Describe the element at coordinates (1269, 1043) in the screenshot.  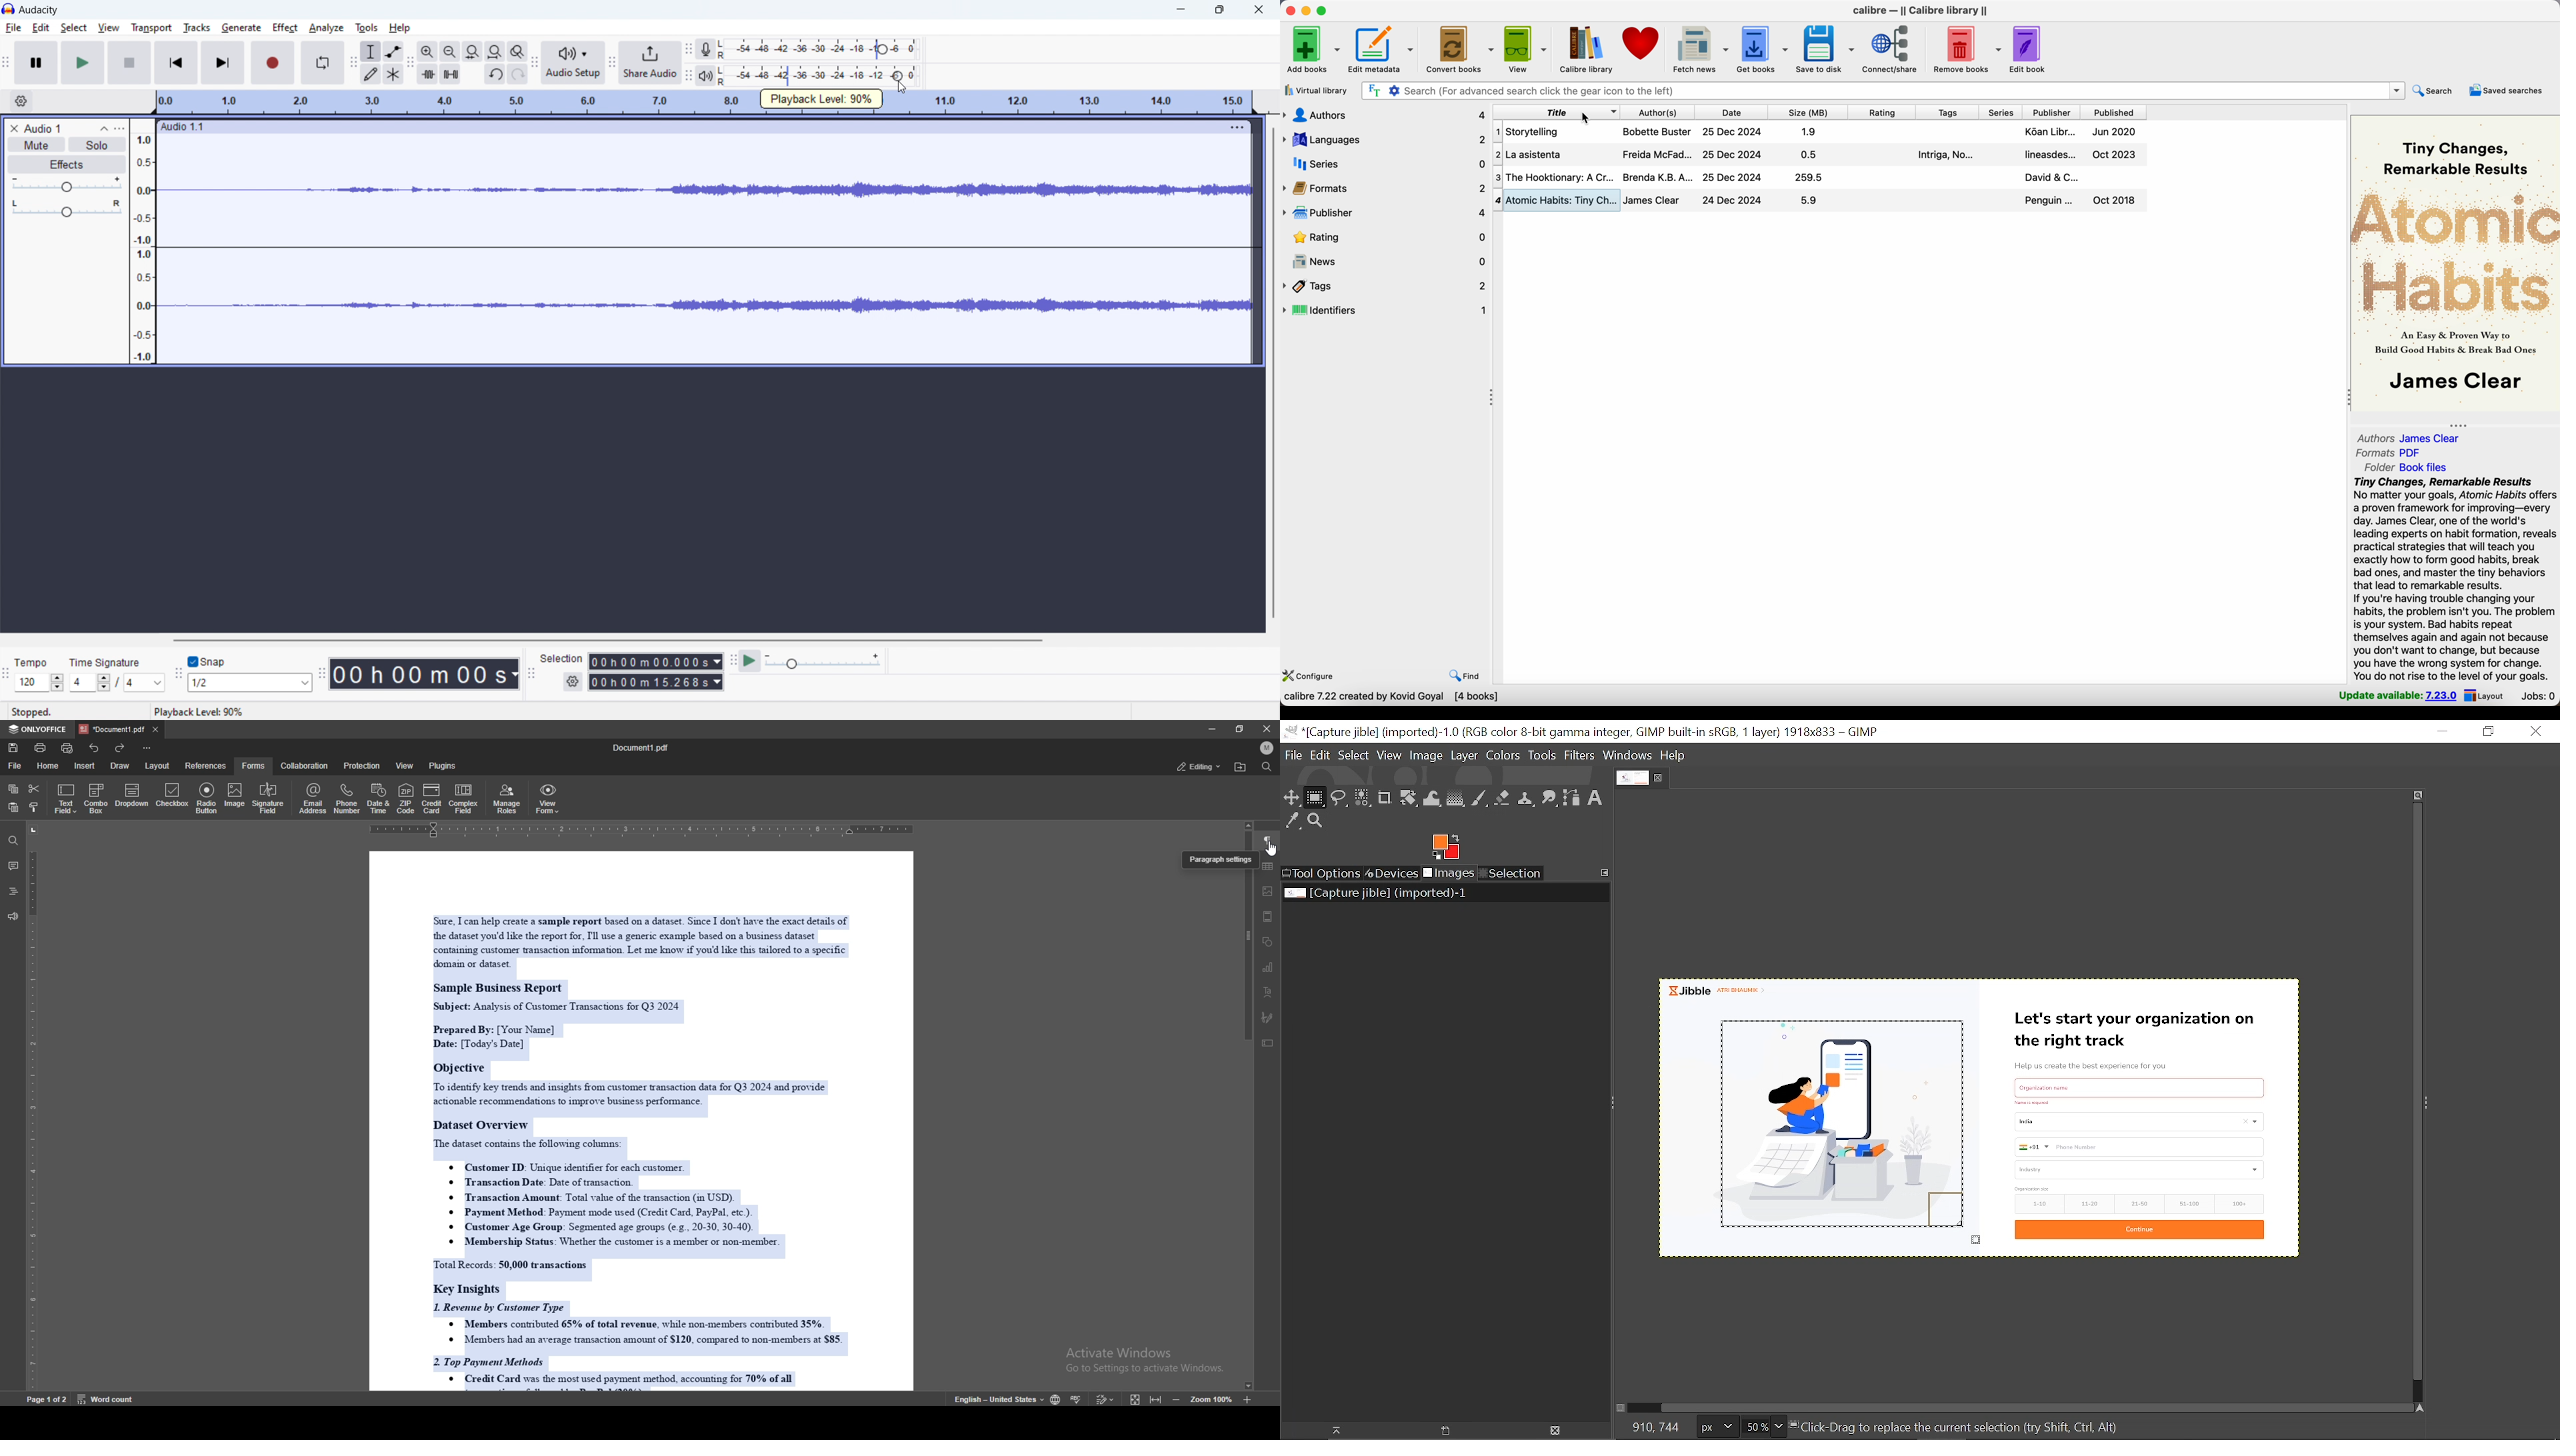
I see `text box` at that location.